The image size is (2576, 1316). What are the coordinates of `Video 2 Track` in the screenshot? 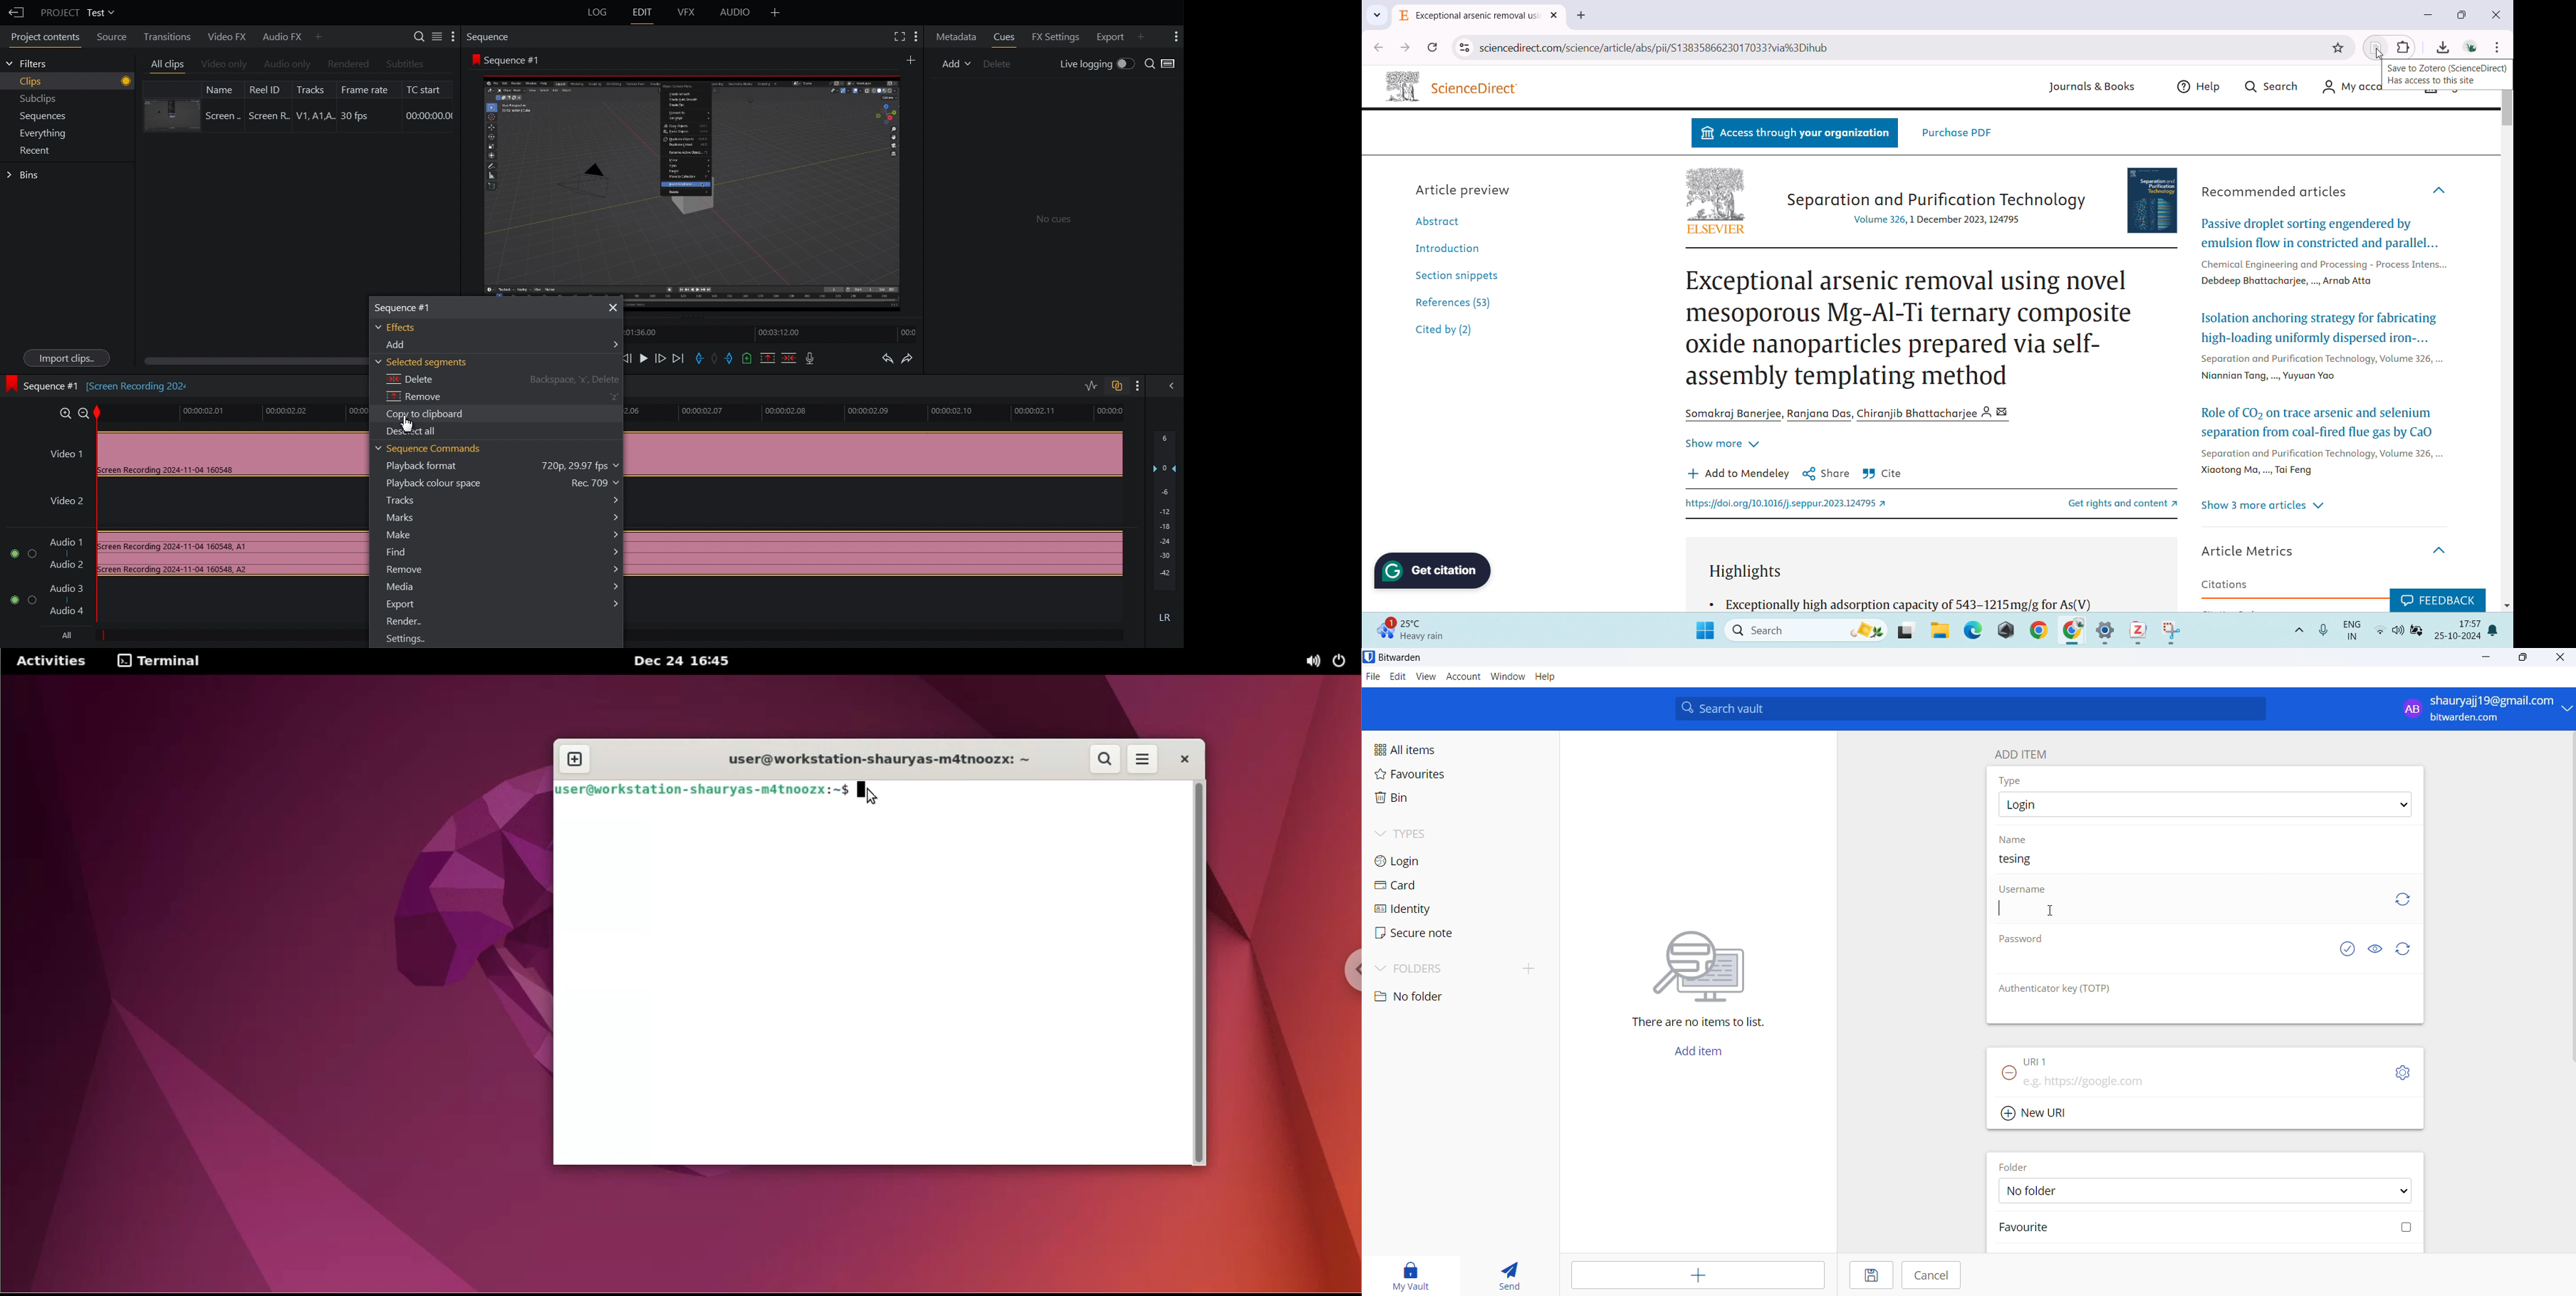 It's located at (197, 505).